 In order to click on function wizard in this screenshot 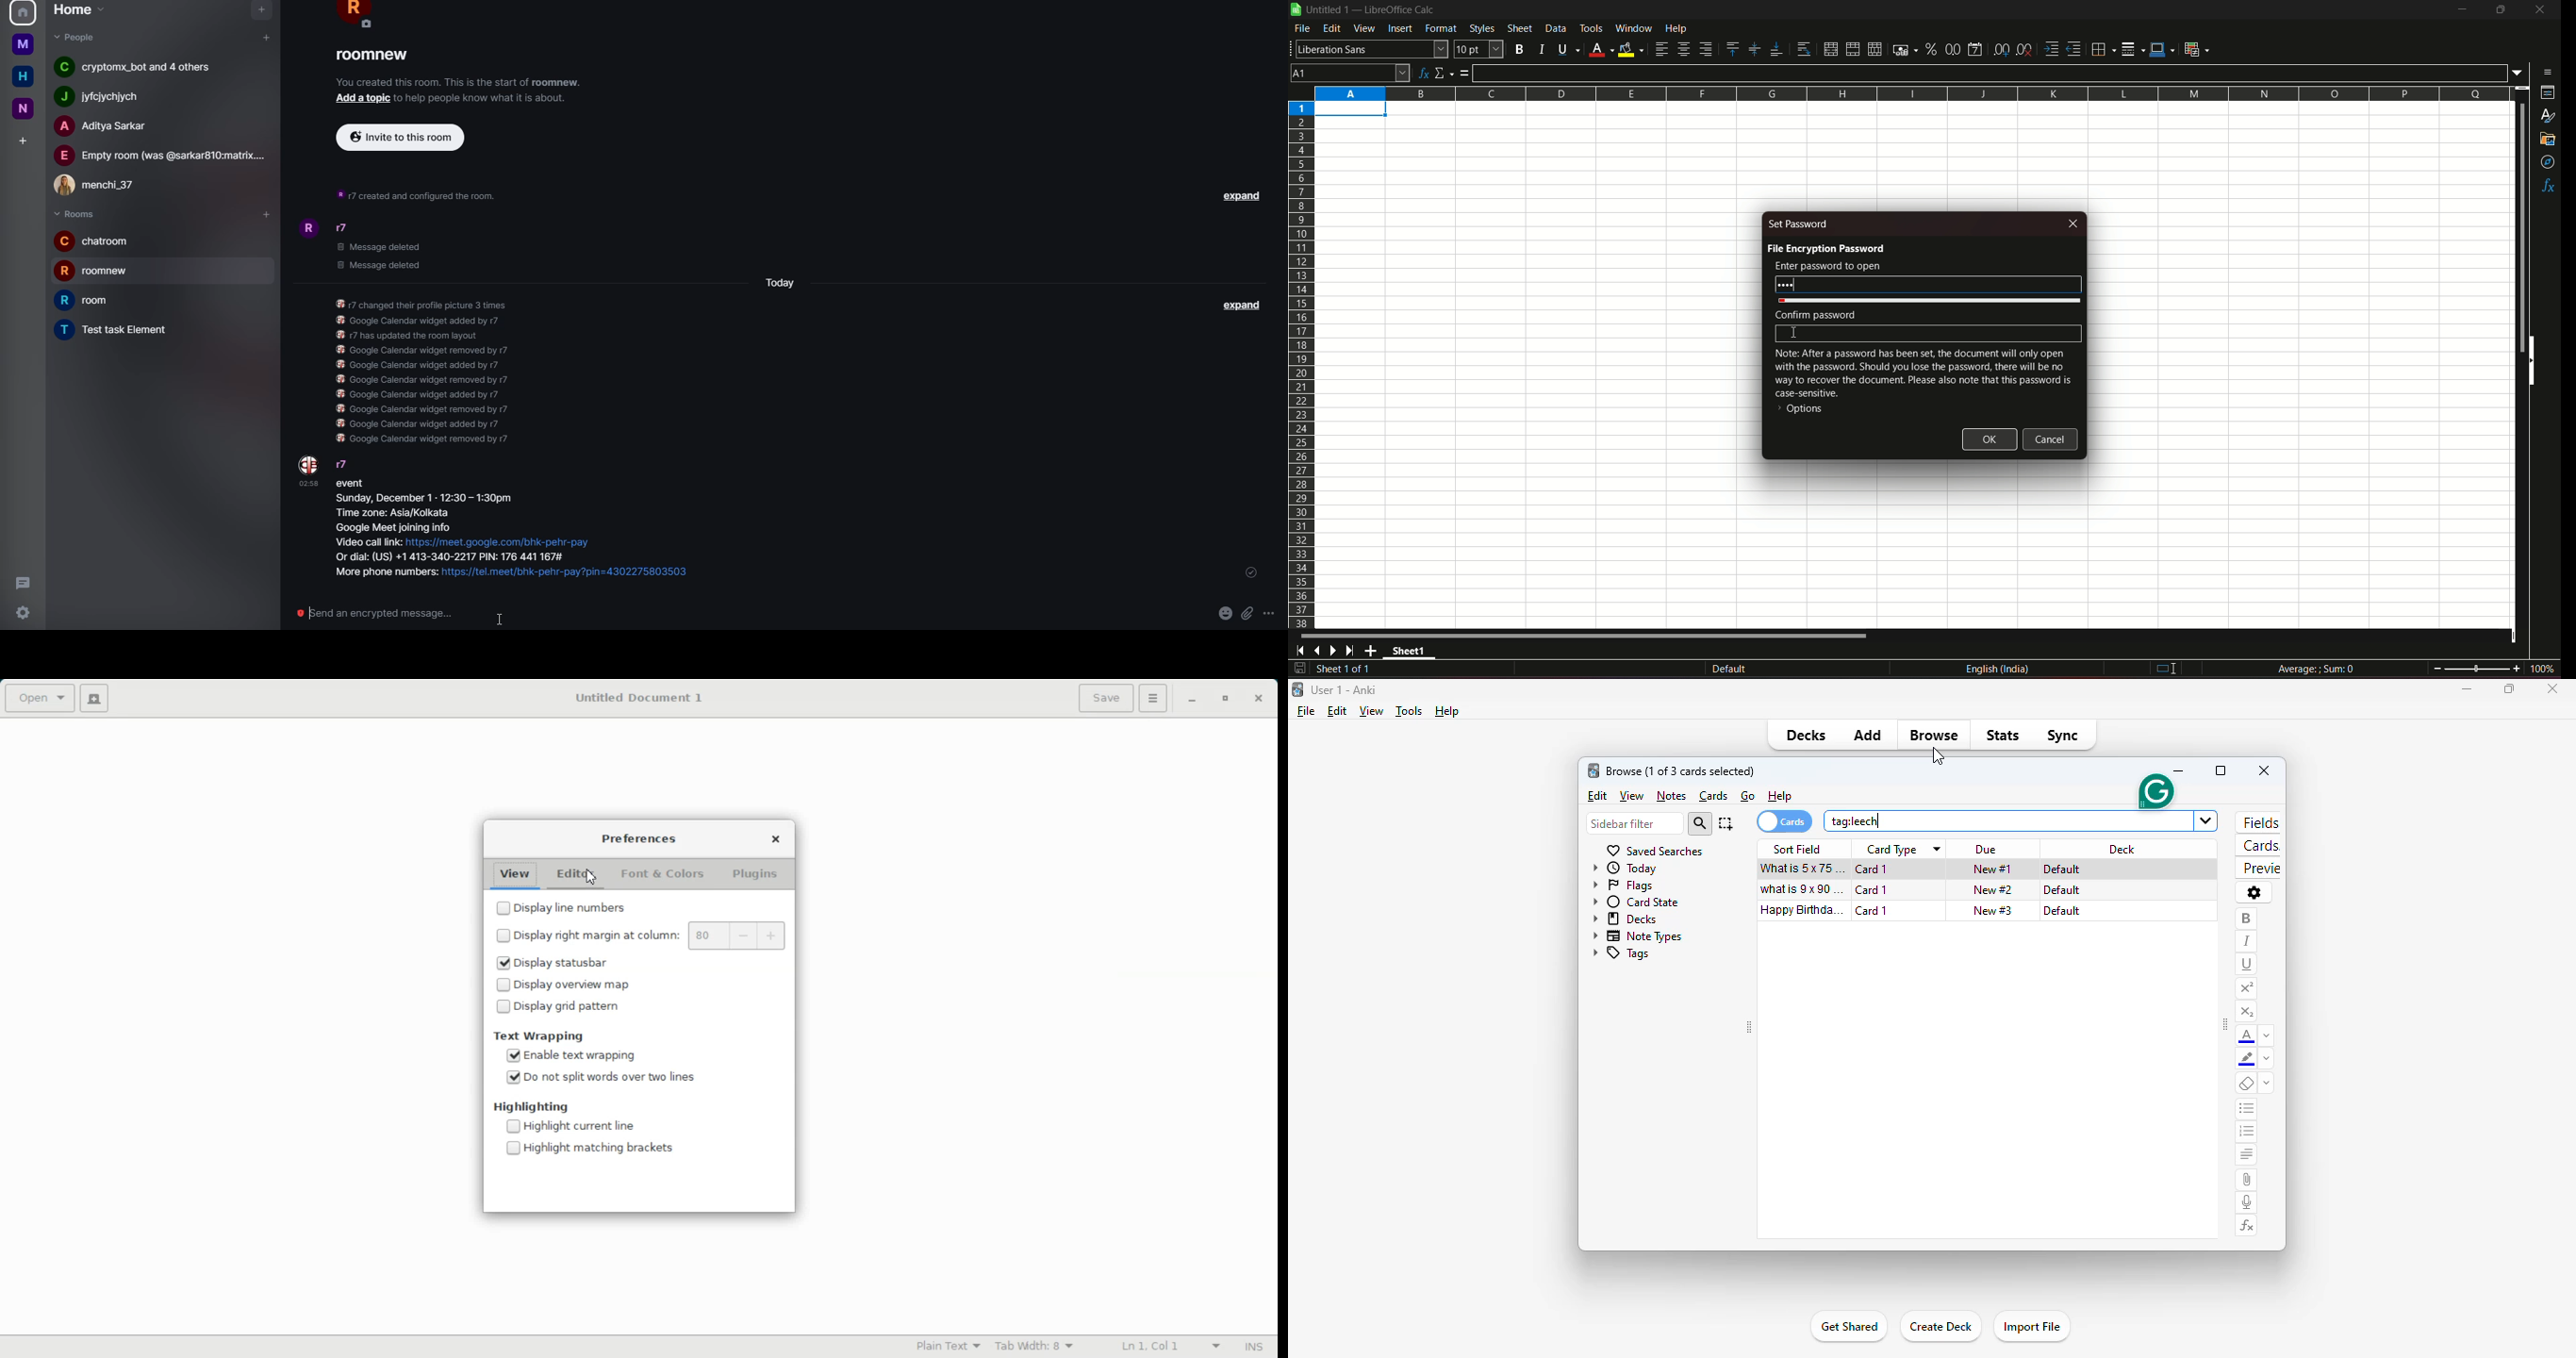, I will do `click(1422, 72)`.